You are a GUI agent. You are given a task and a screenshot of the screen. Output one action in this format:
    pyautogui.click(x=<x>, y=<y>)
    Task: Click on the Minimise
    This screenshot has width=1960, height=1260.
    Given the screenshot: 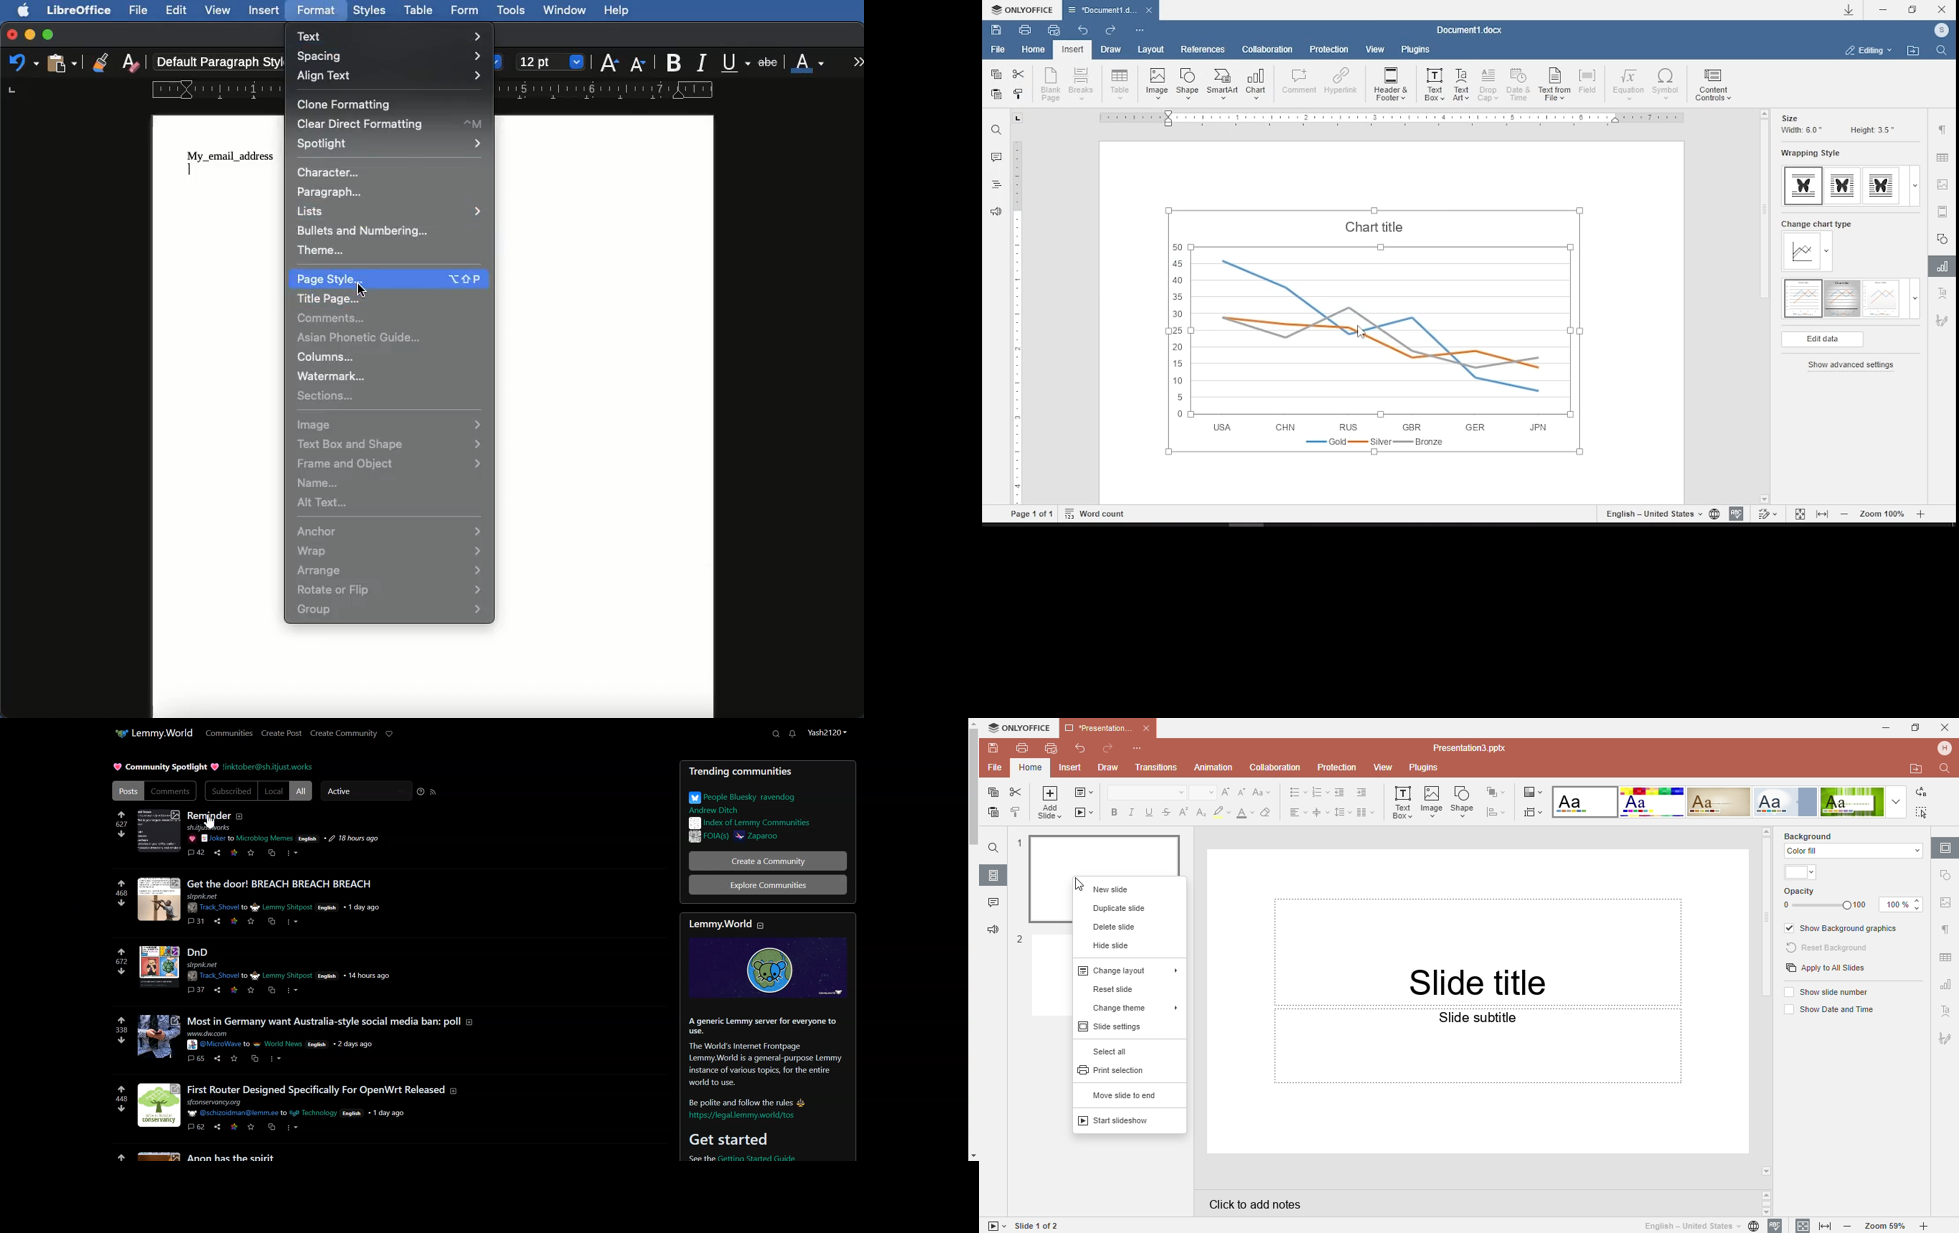 What is the action you would take?
    pyautogui.click(x=1882, y=727)
    